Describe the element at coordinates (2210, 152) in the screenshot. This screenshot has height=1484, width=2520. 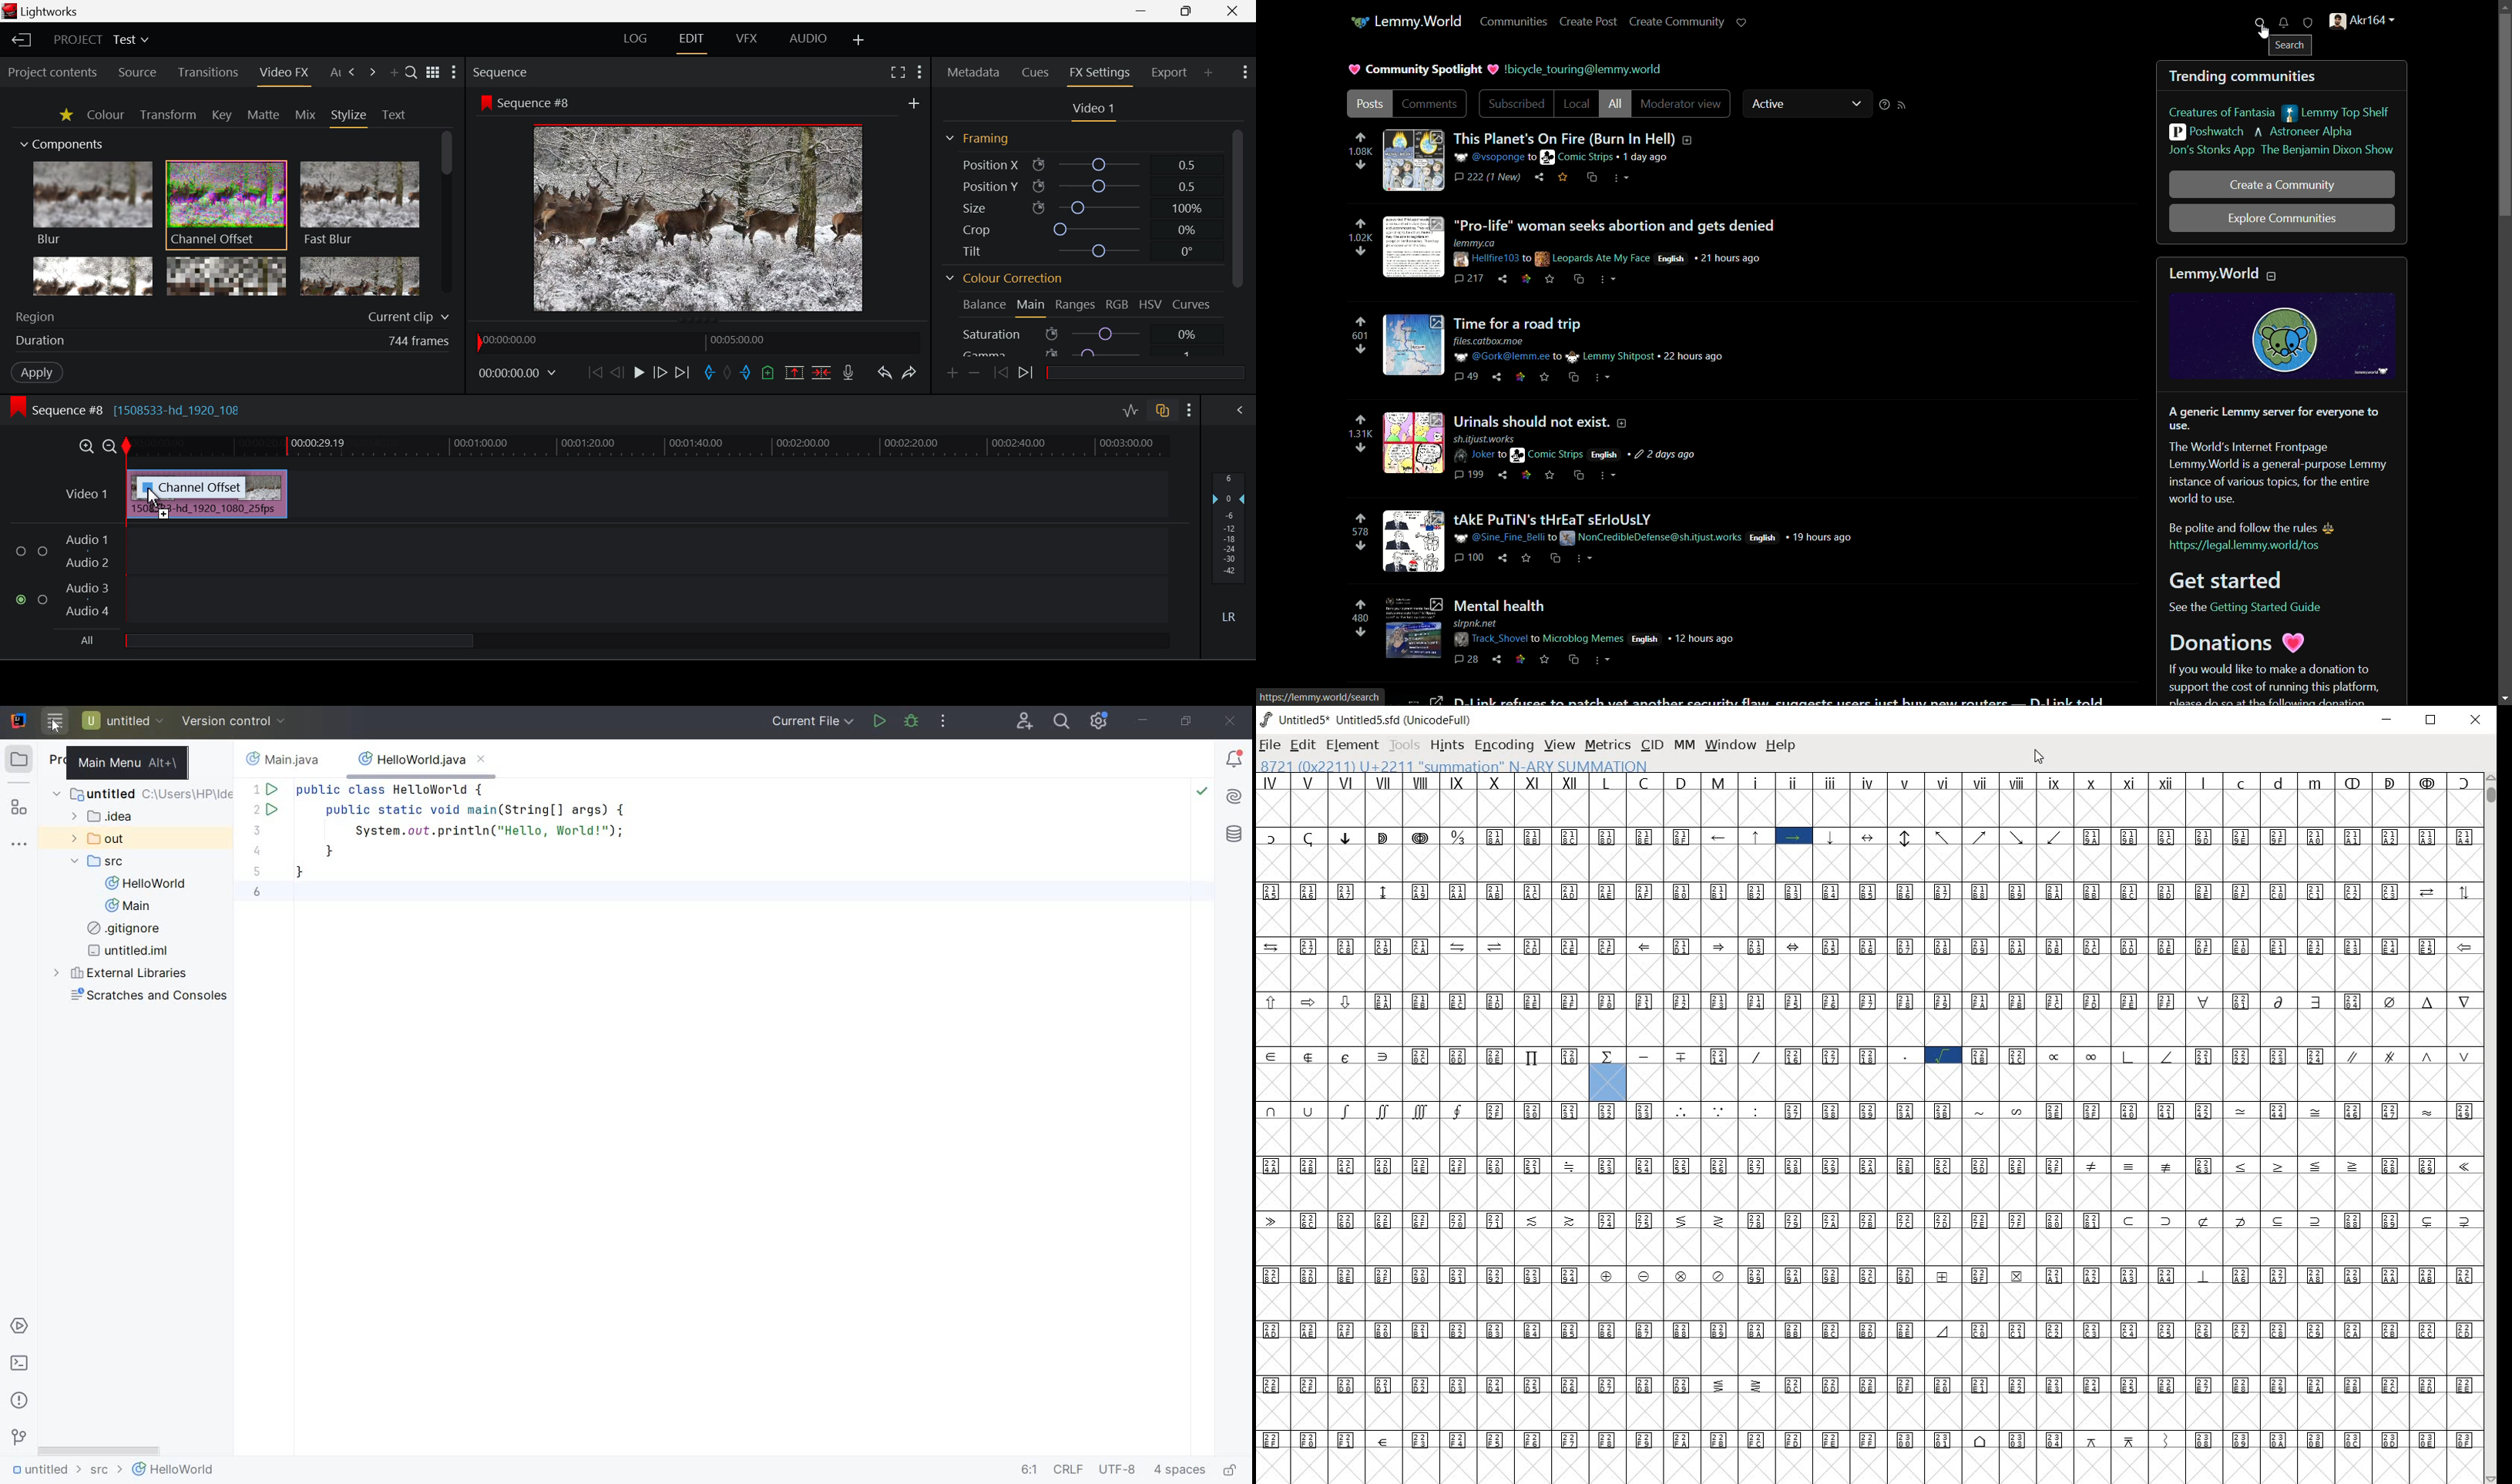
I see `jon's stonk app` at that location.